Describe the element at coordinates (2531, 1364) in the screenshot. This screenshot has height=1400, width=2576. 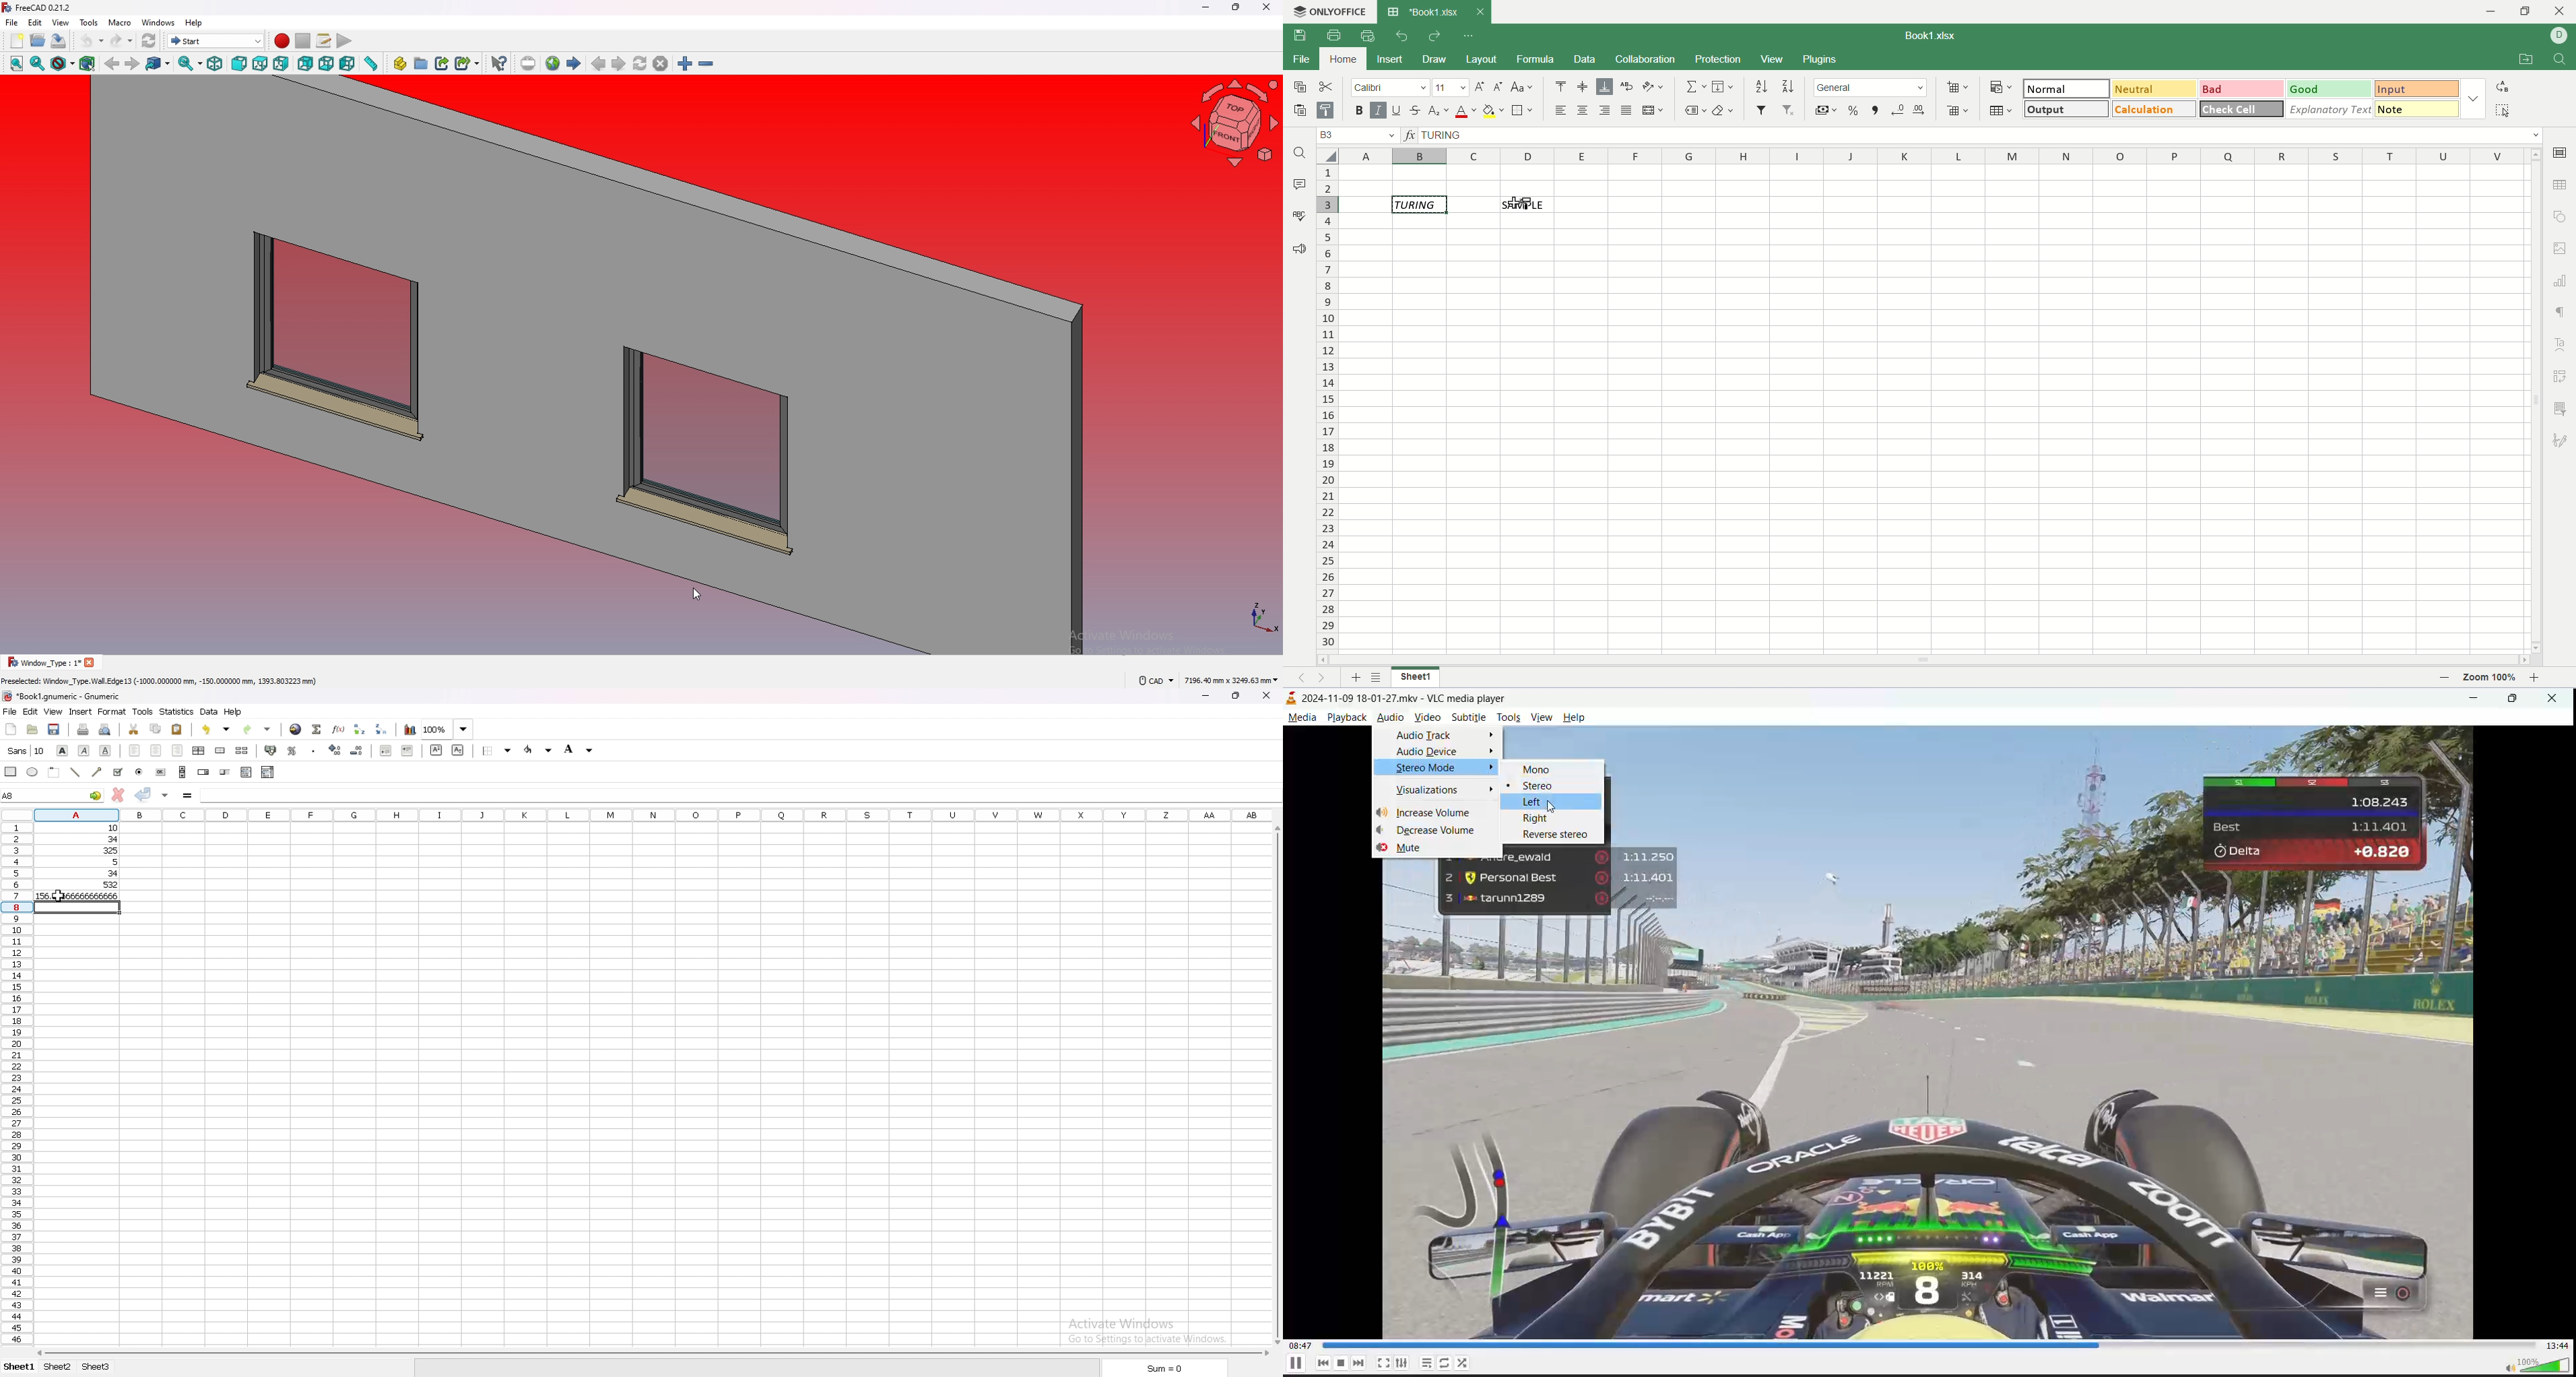
I see `volume` at that location.